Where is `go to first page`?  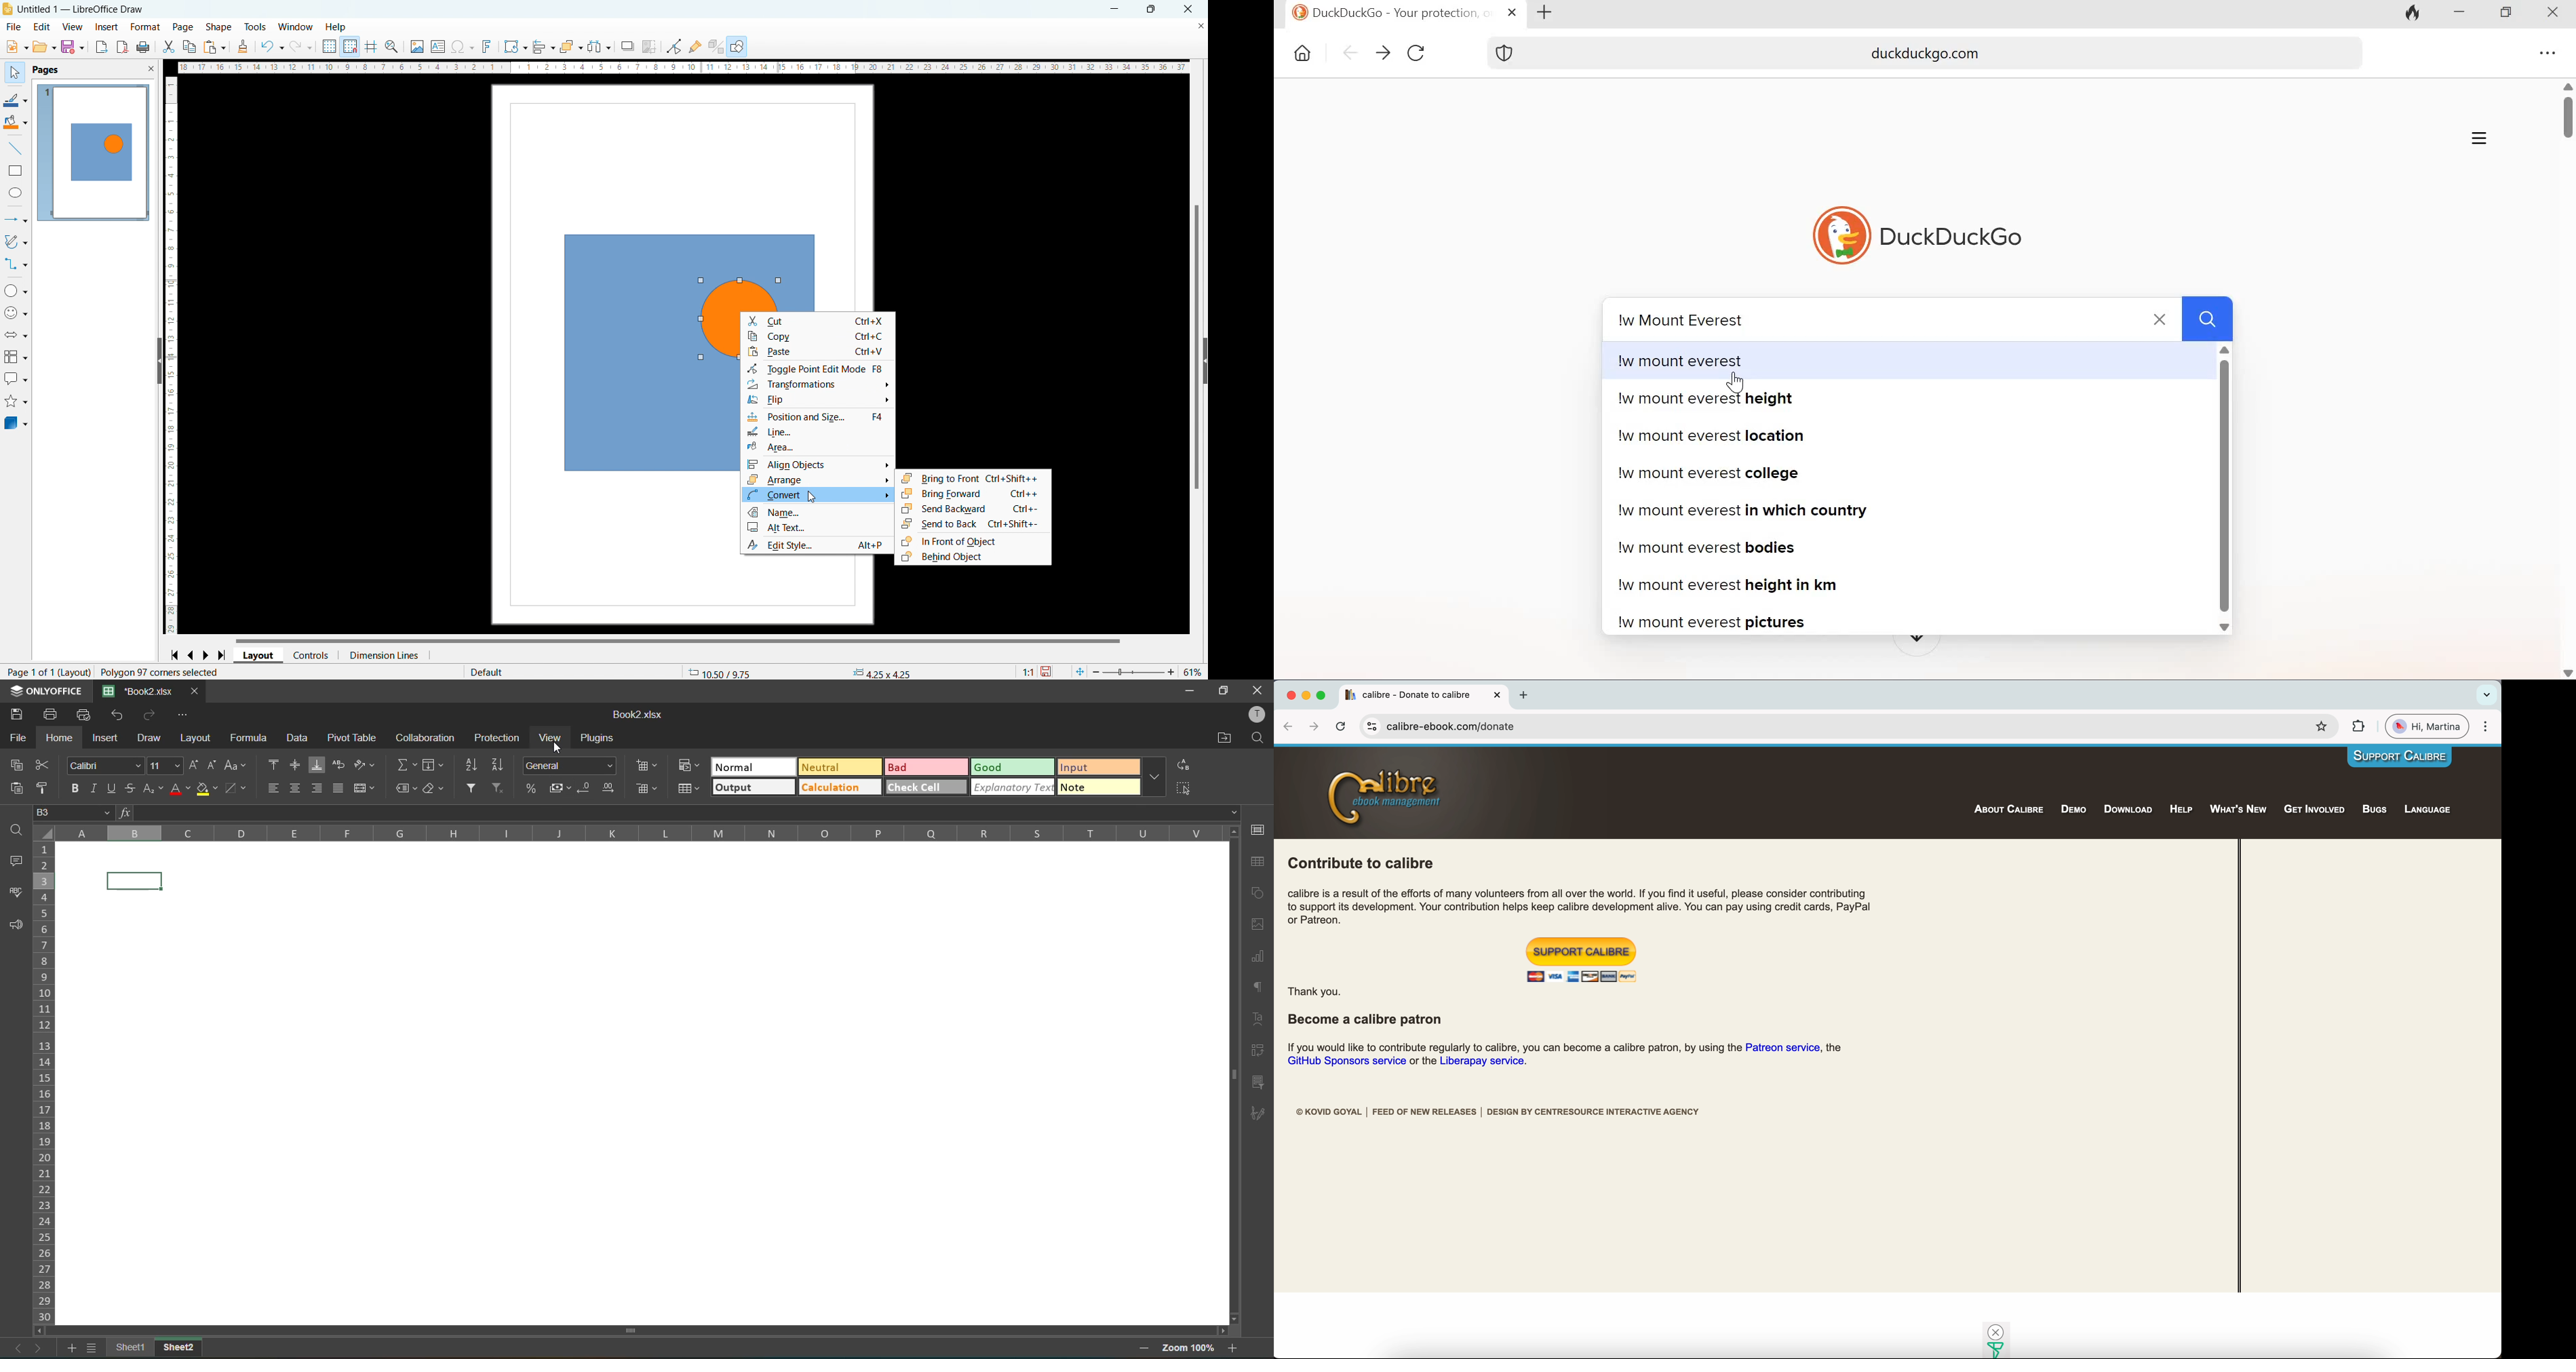
go to first page is located at coordinates (174, 654).